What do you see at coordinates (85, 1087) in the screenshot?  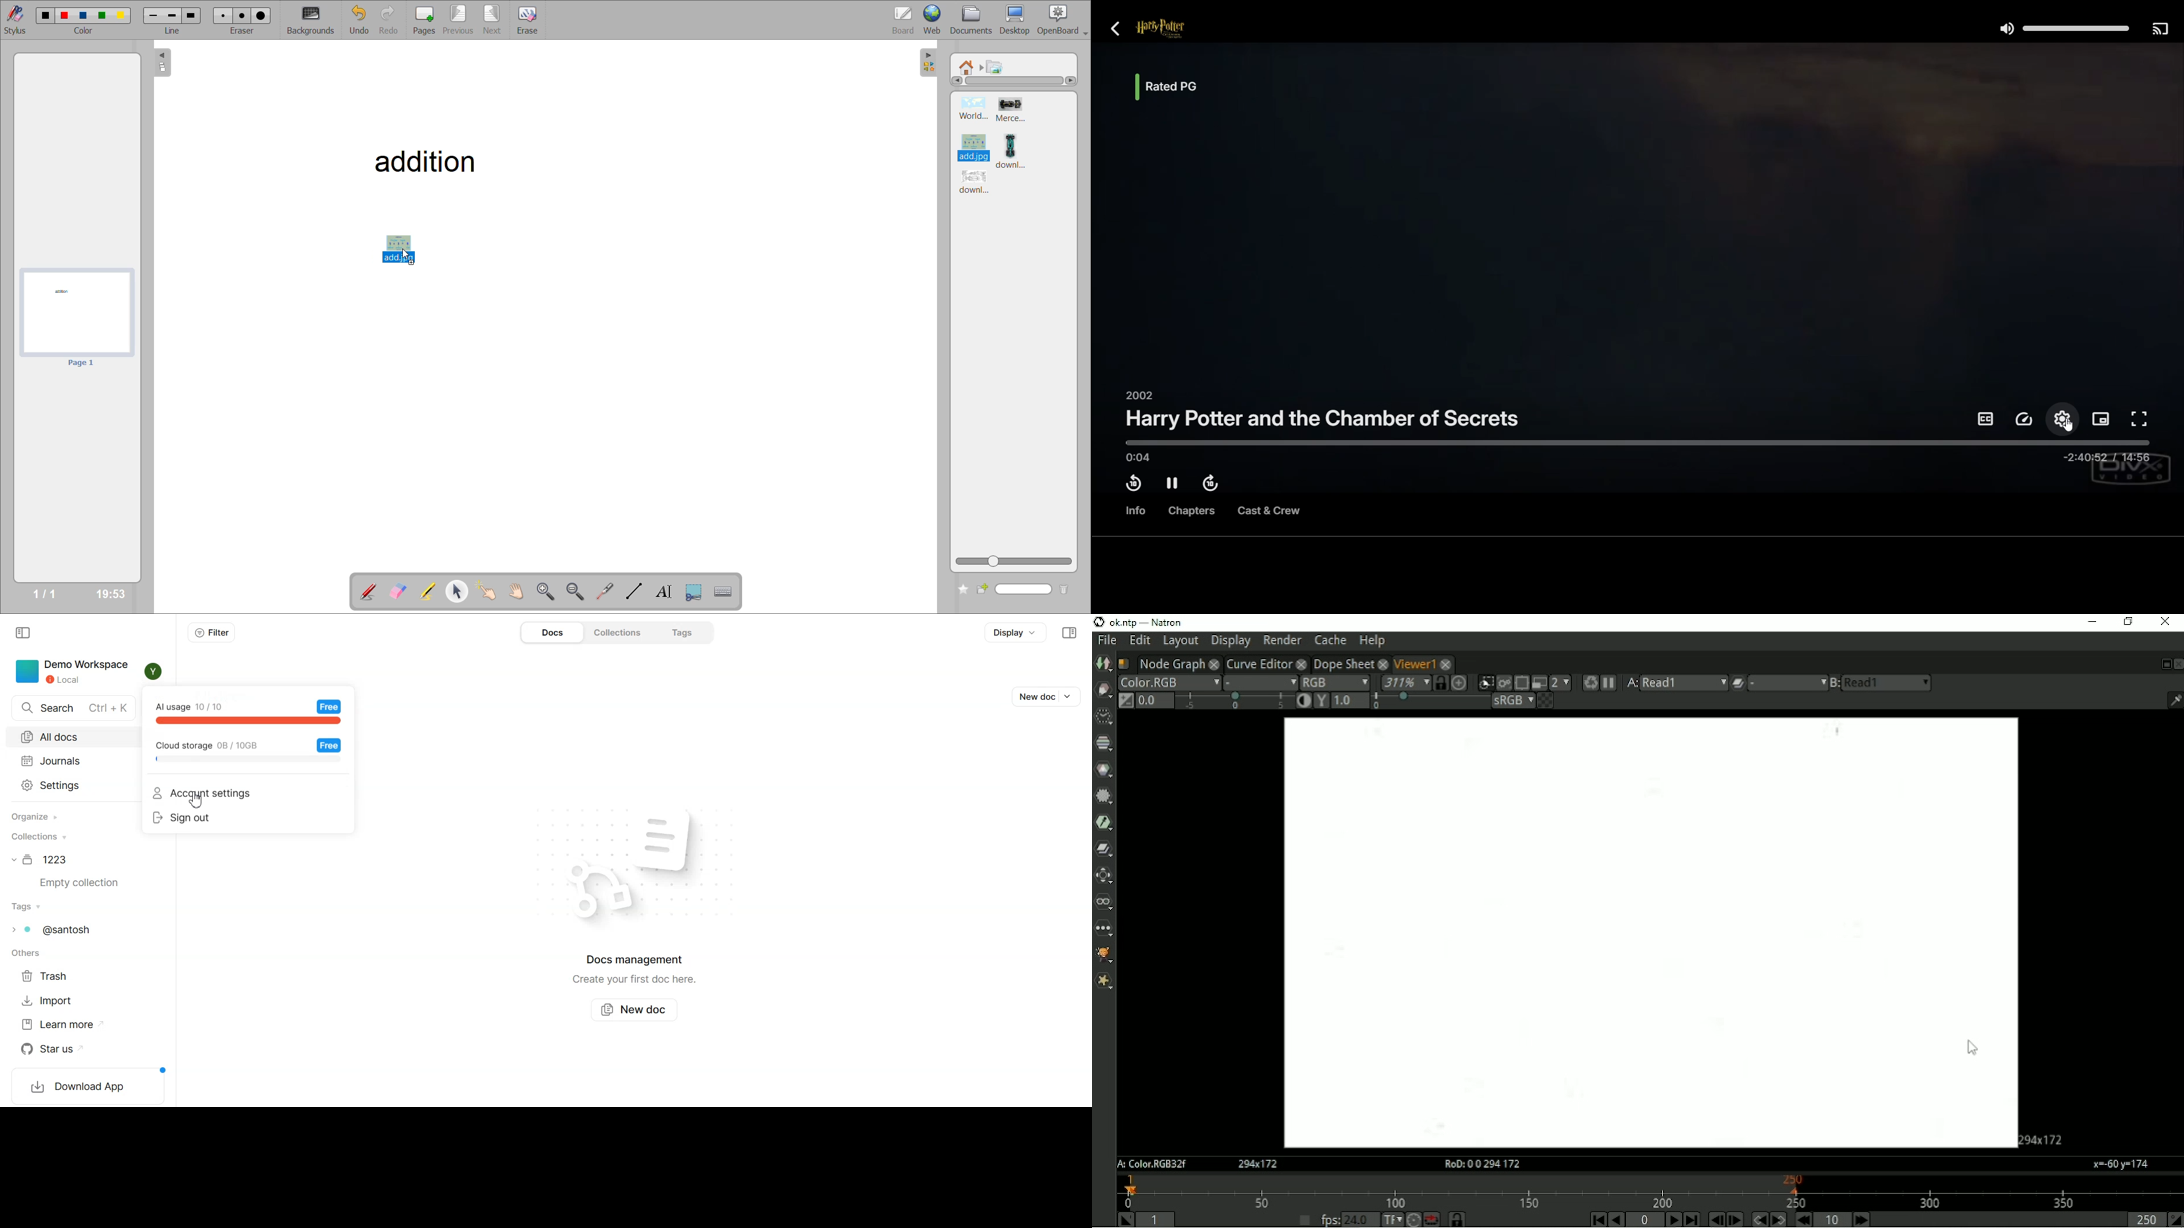 I see `Download App` at bounding box center [85, 1087].